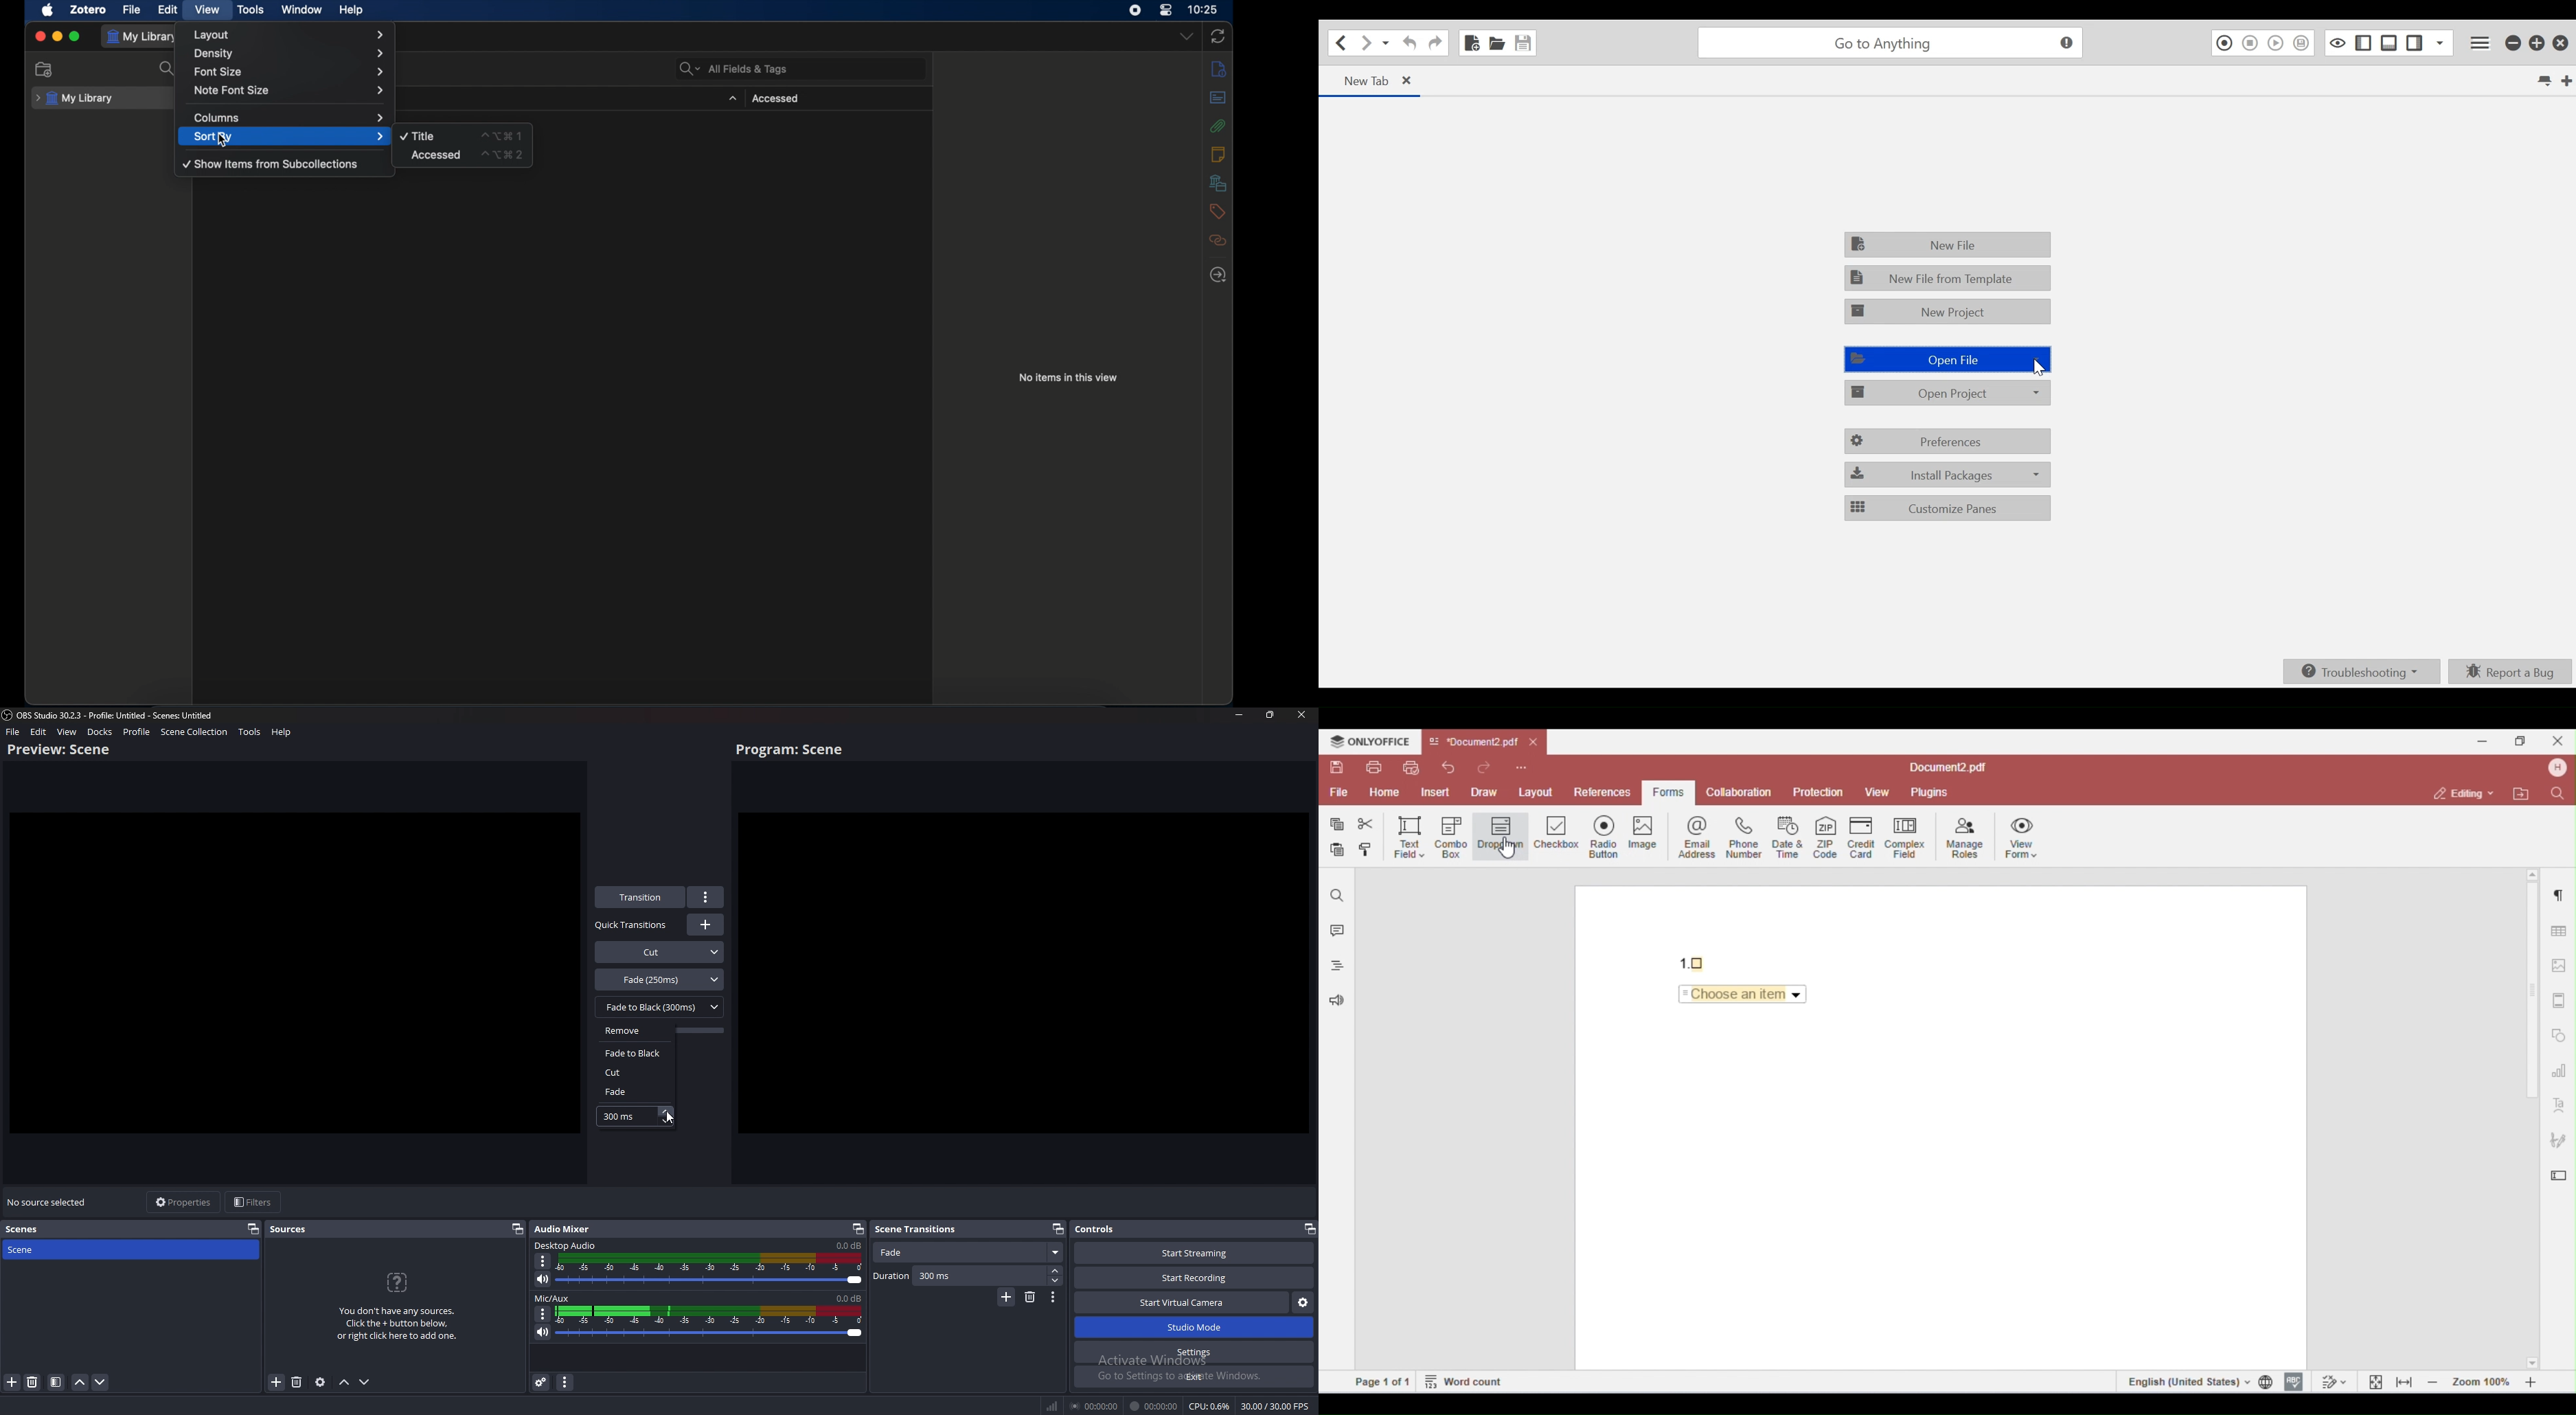 This screenshot has height=1428, width=2576. Describe the element at coordinates (1240, 714) in the screenshot. I see `minimize` at that location.